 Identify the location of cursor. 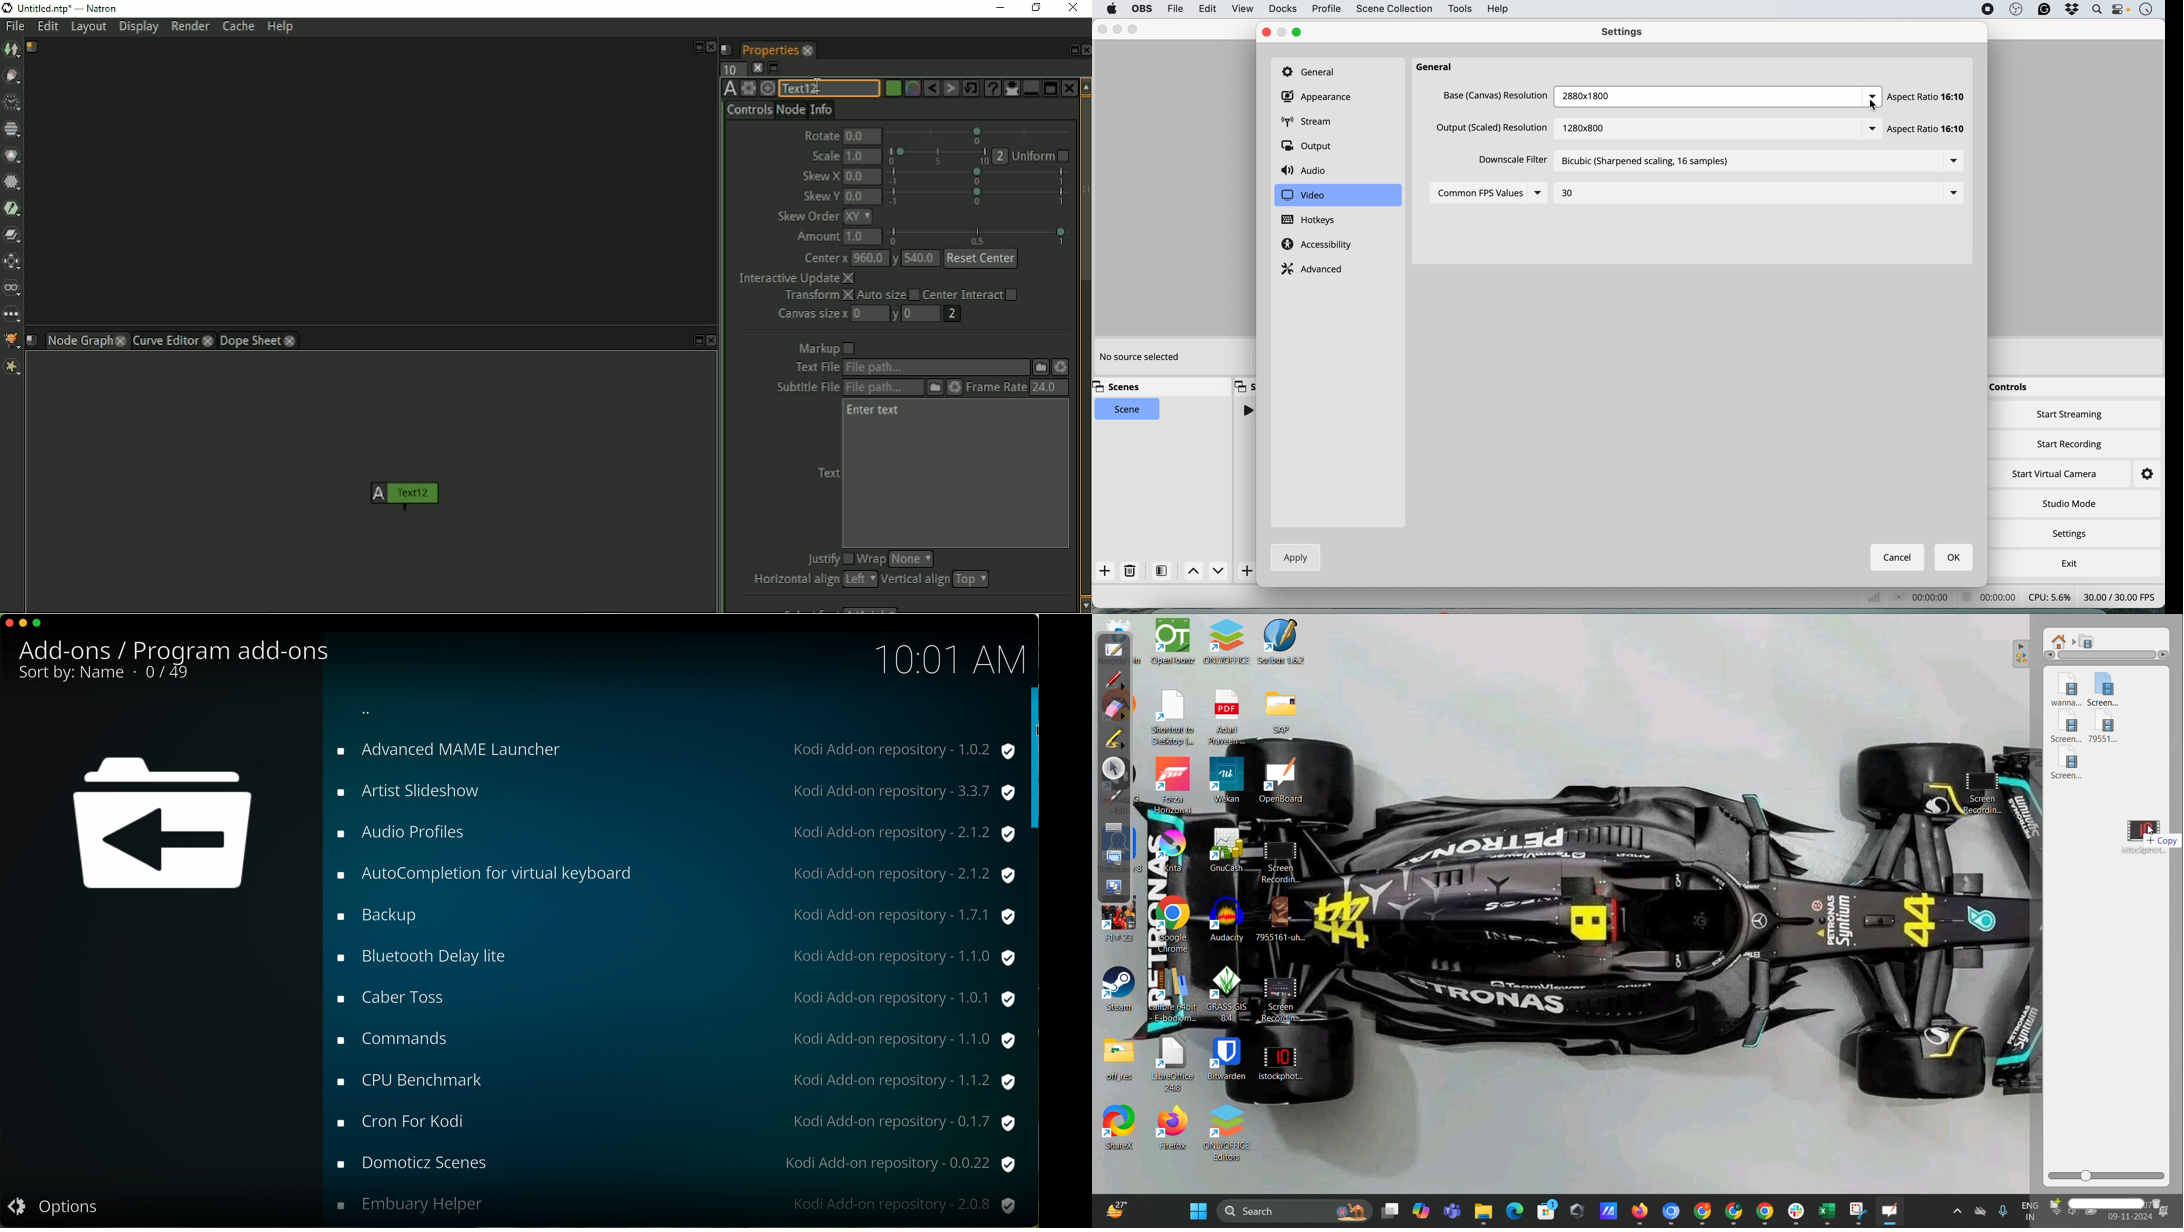
(1875, 105).